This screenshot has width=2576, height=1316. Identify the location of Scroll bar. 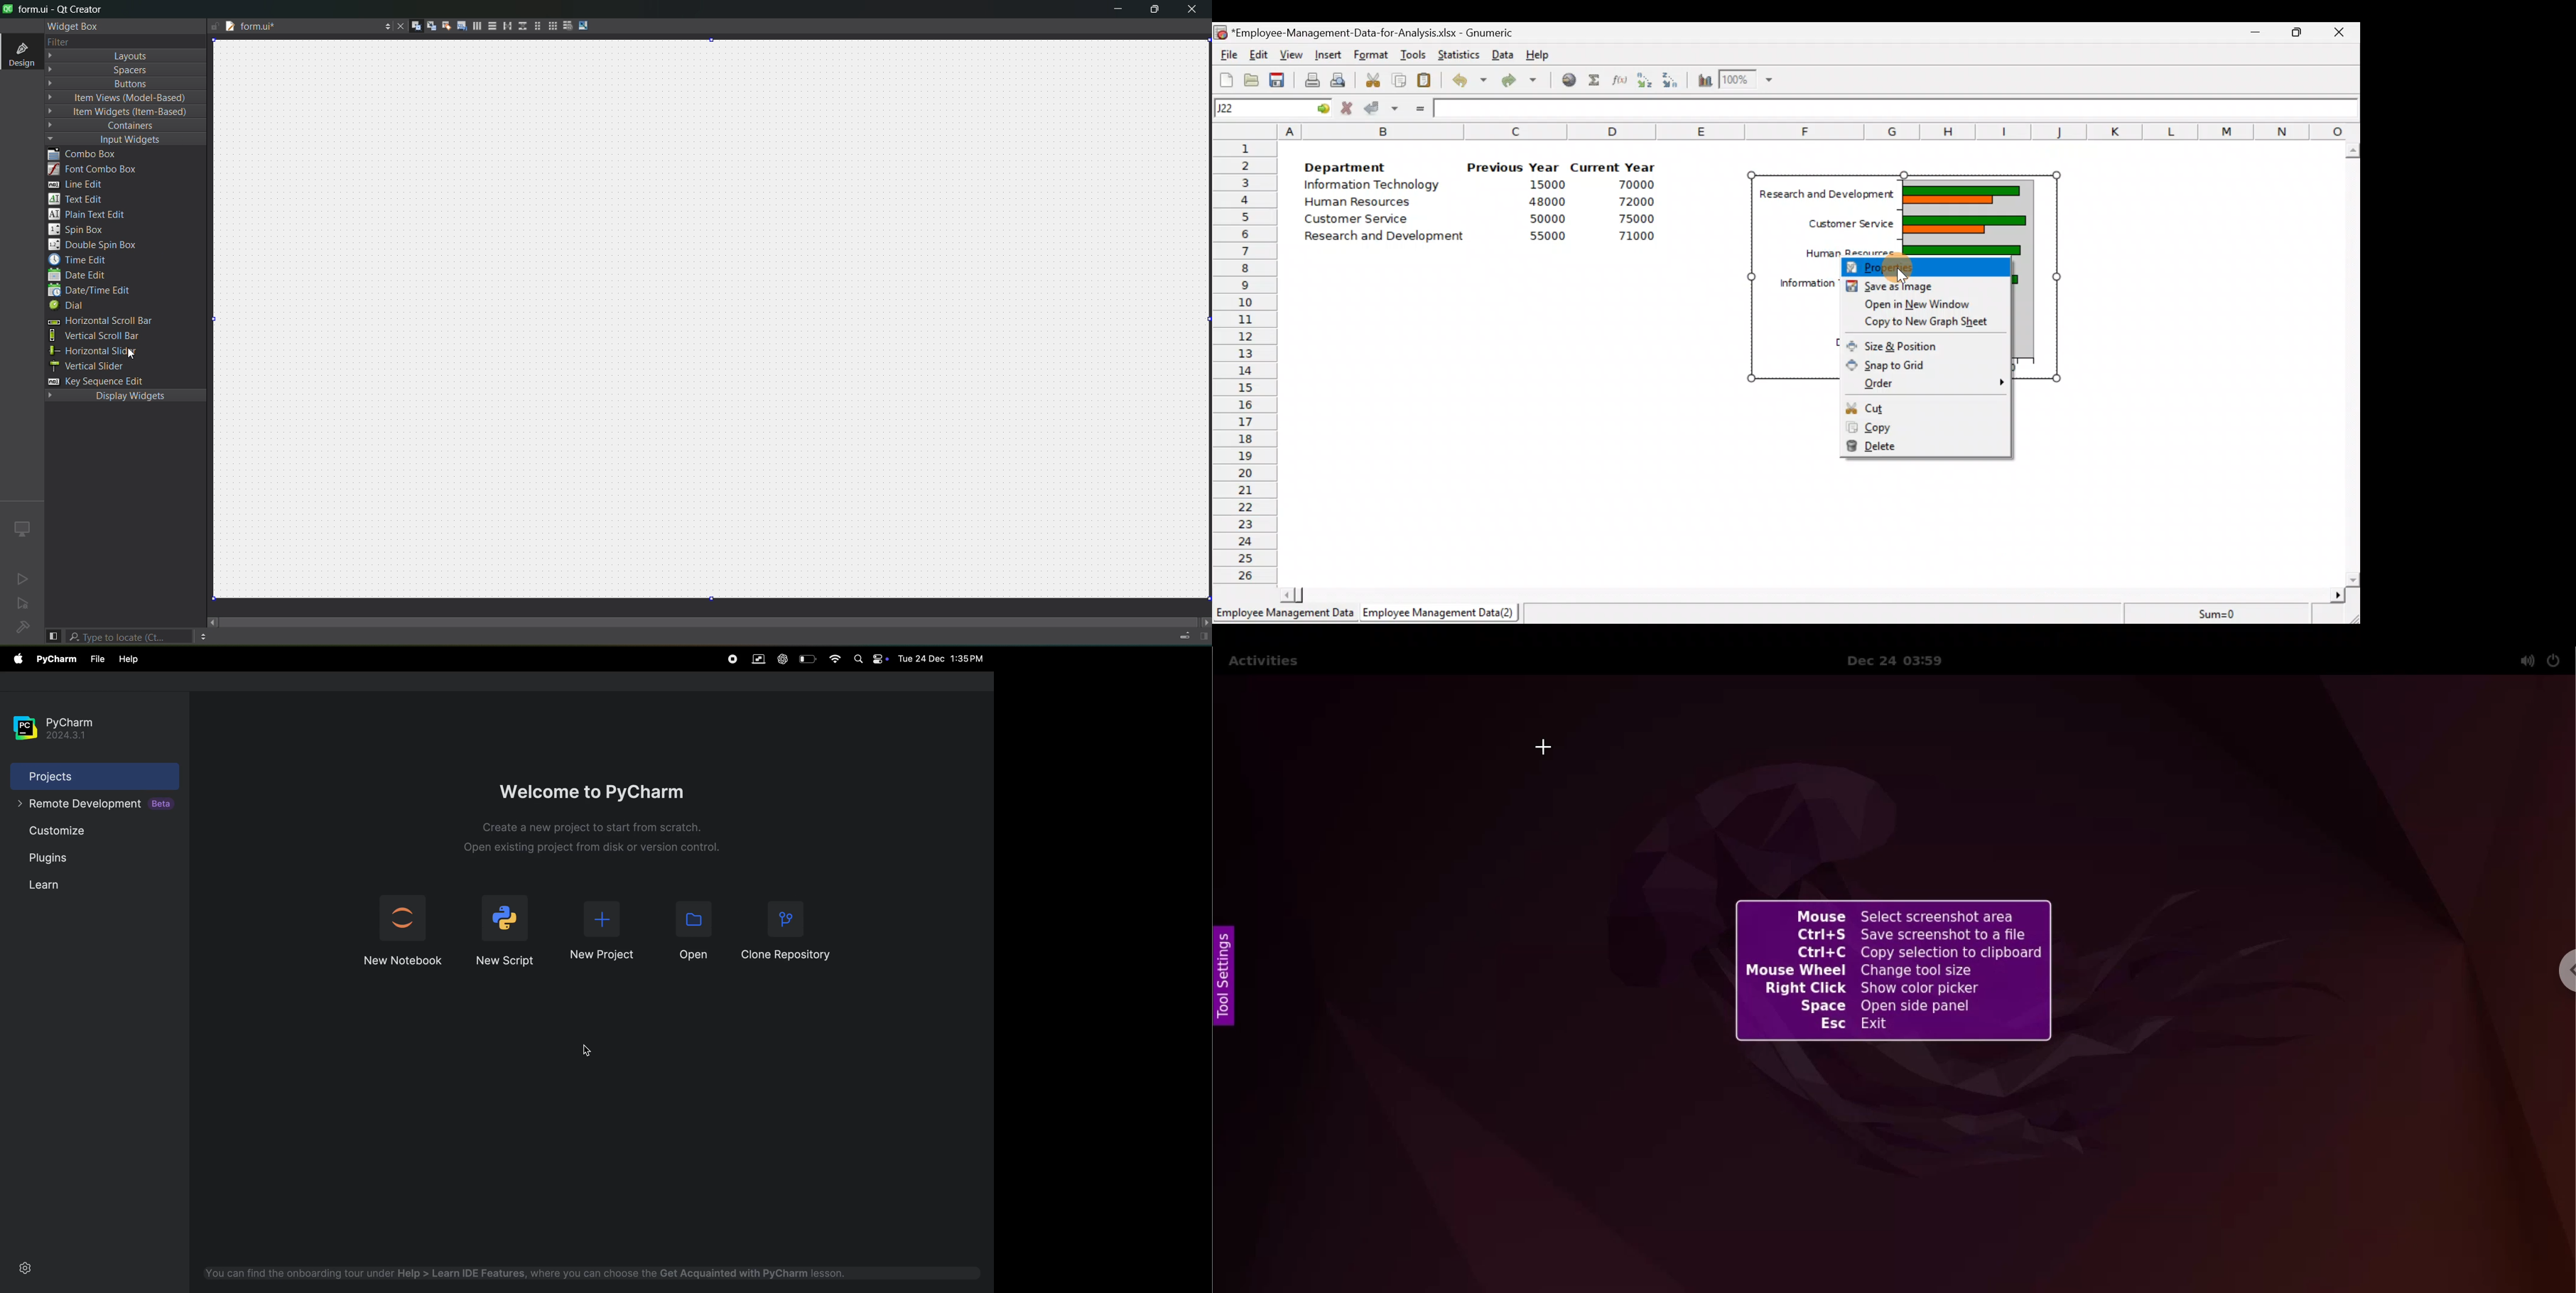
(2348, 360).